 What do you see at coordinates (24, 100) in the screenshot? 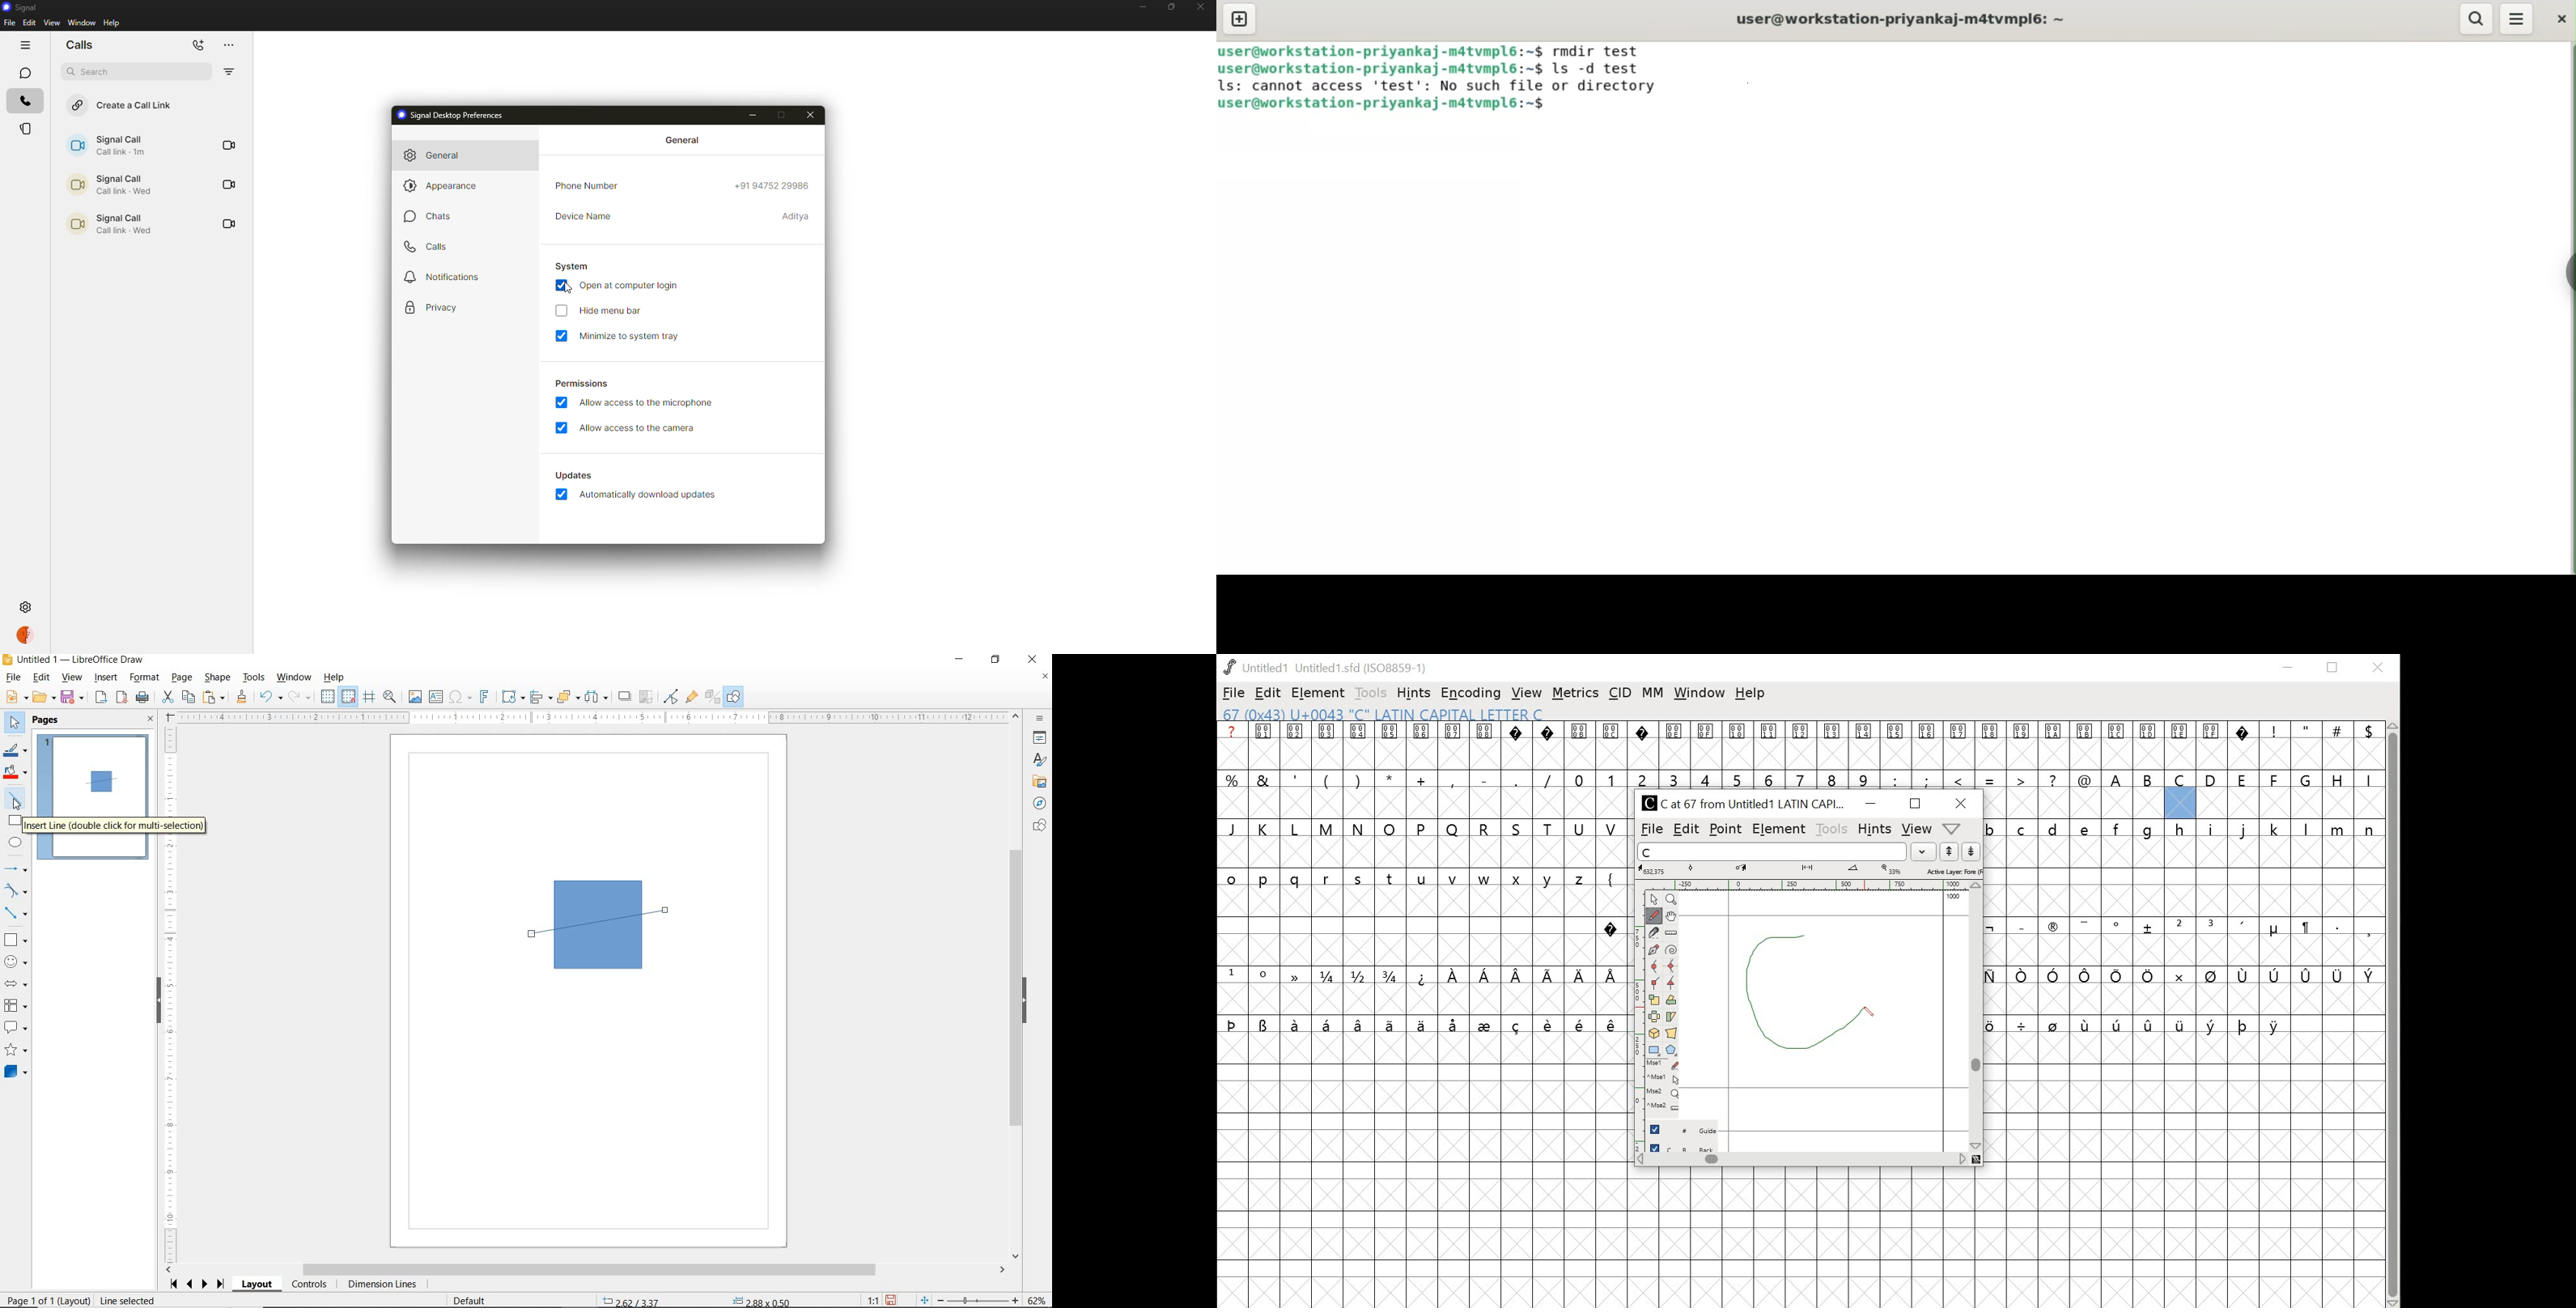
I see `calls` at bounding box center [24, 100].